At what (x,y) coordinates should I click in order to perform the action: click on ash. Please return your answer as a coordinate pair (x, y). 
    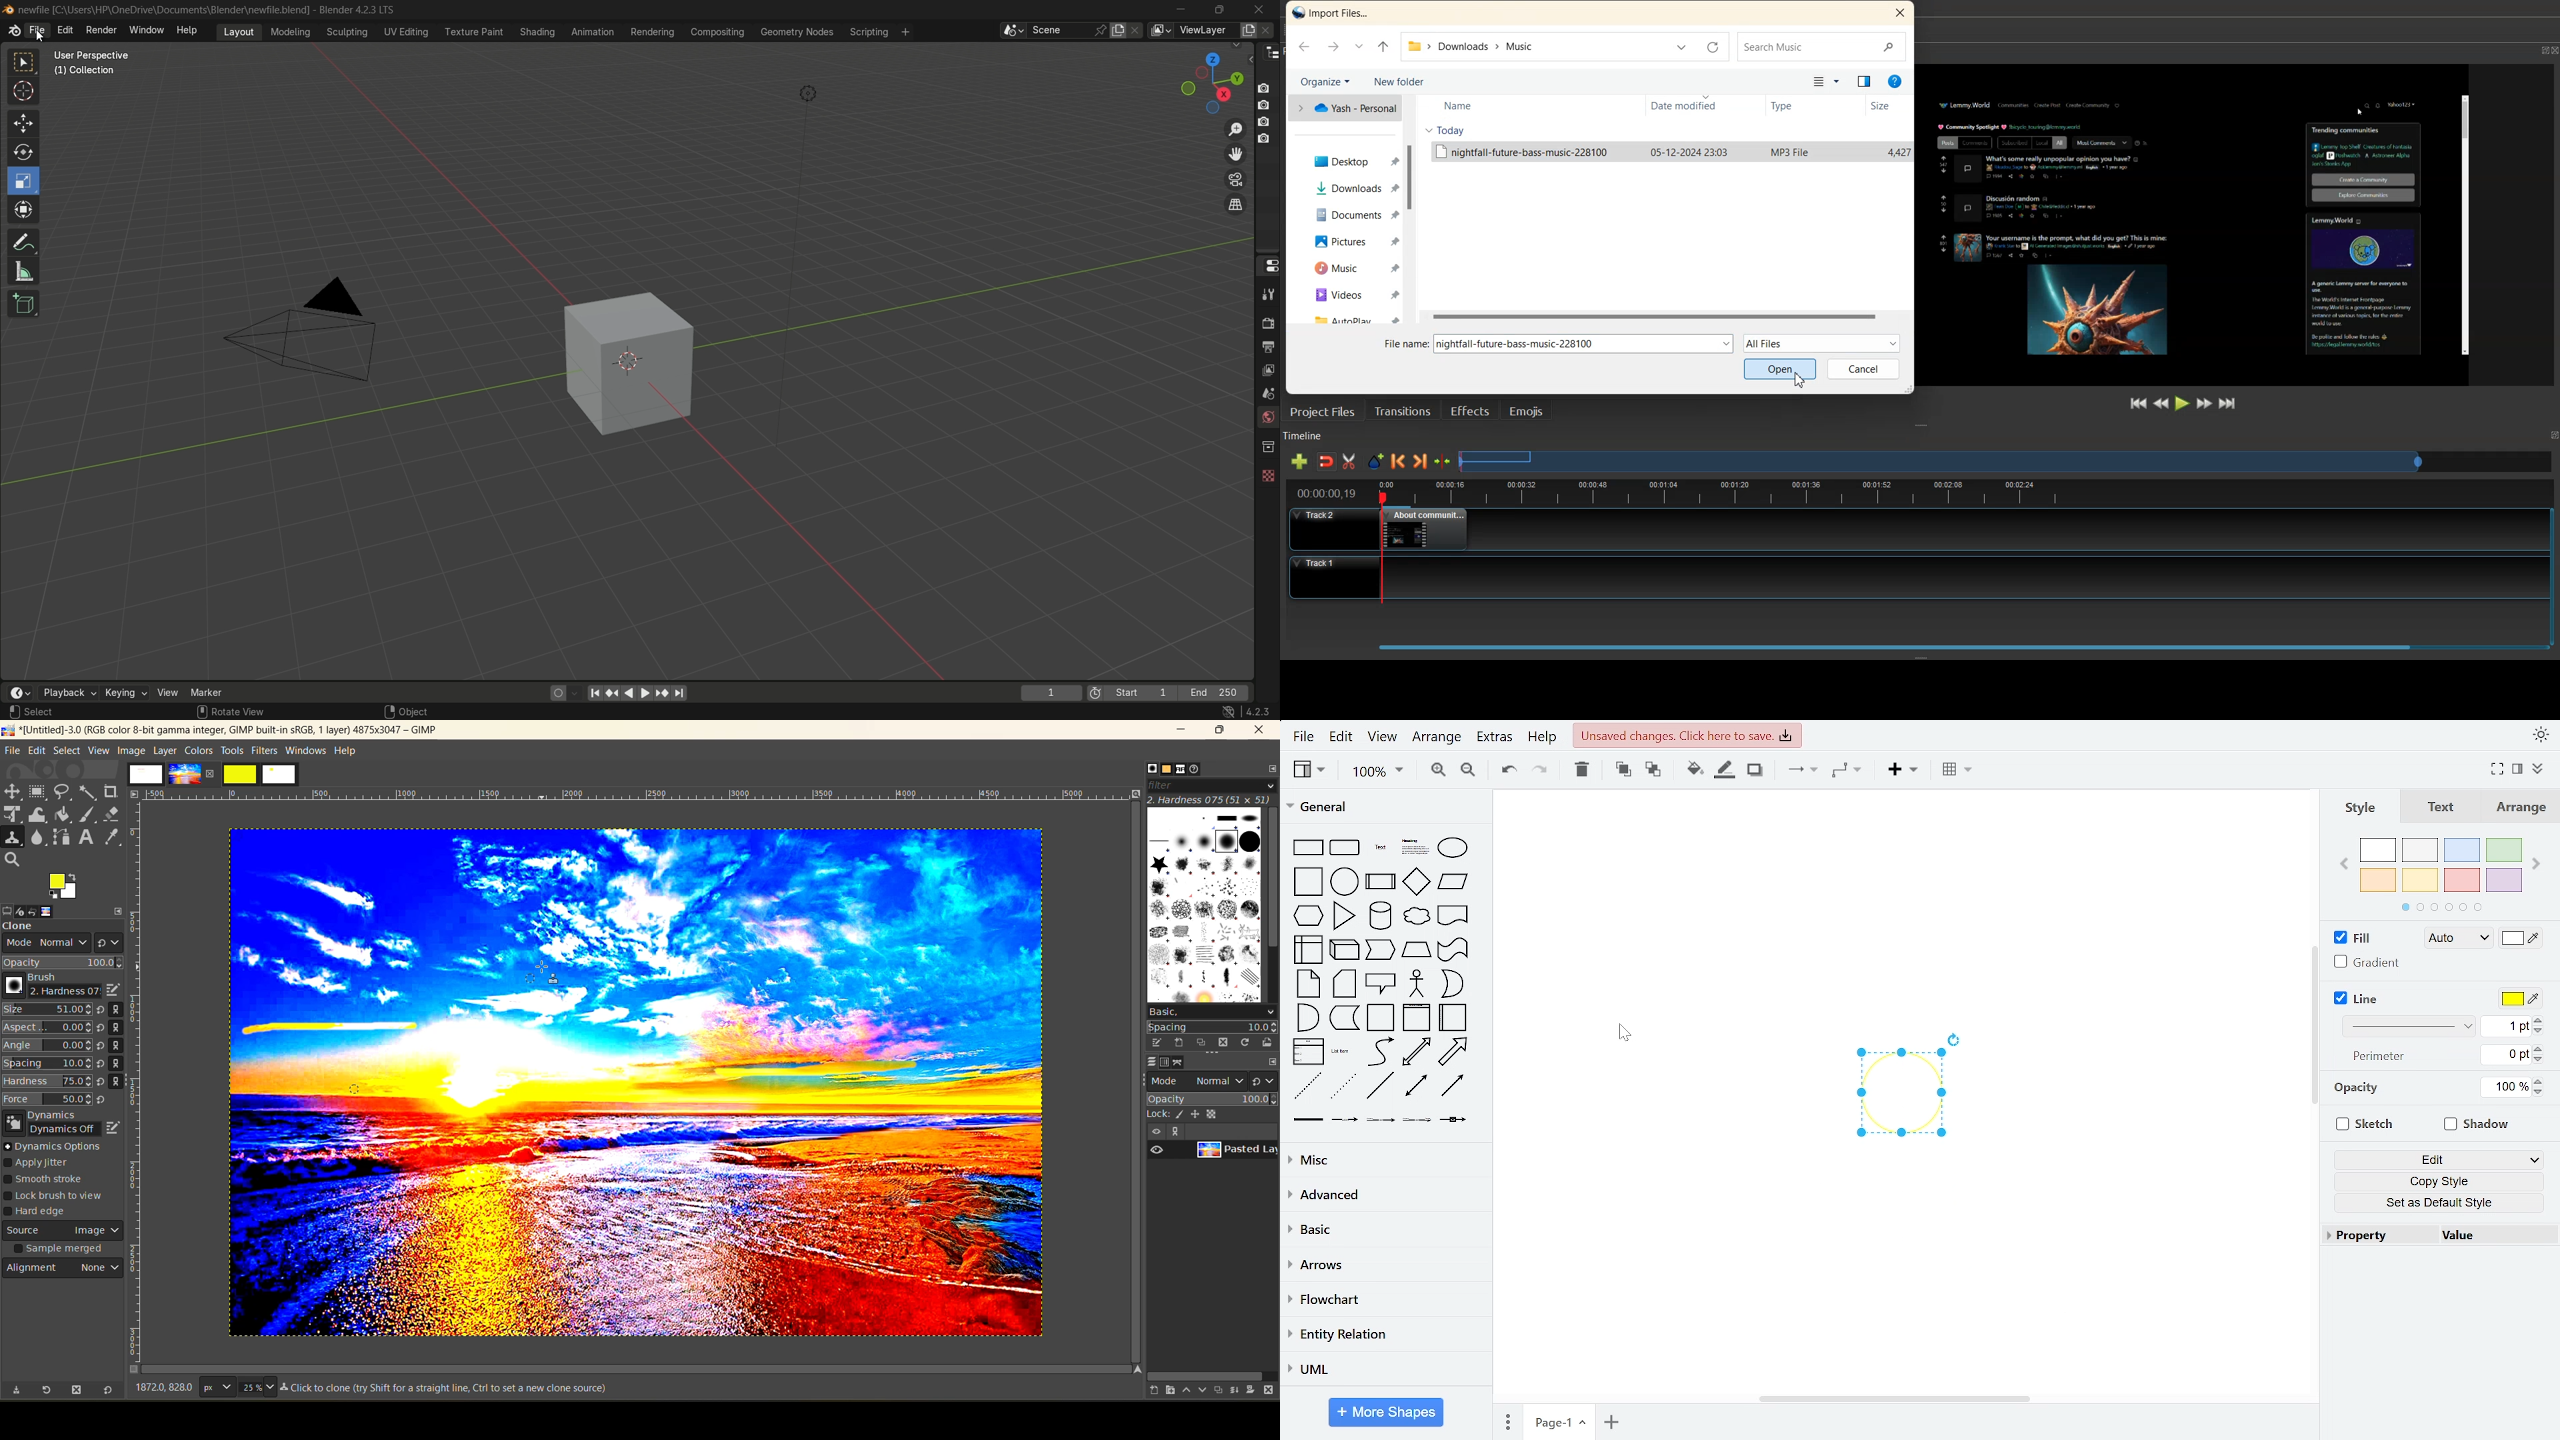
    Looking at the image, I should click on (2422, 850).